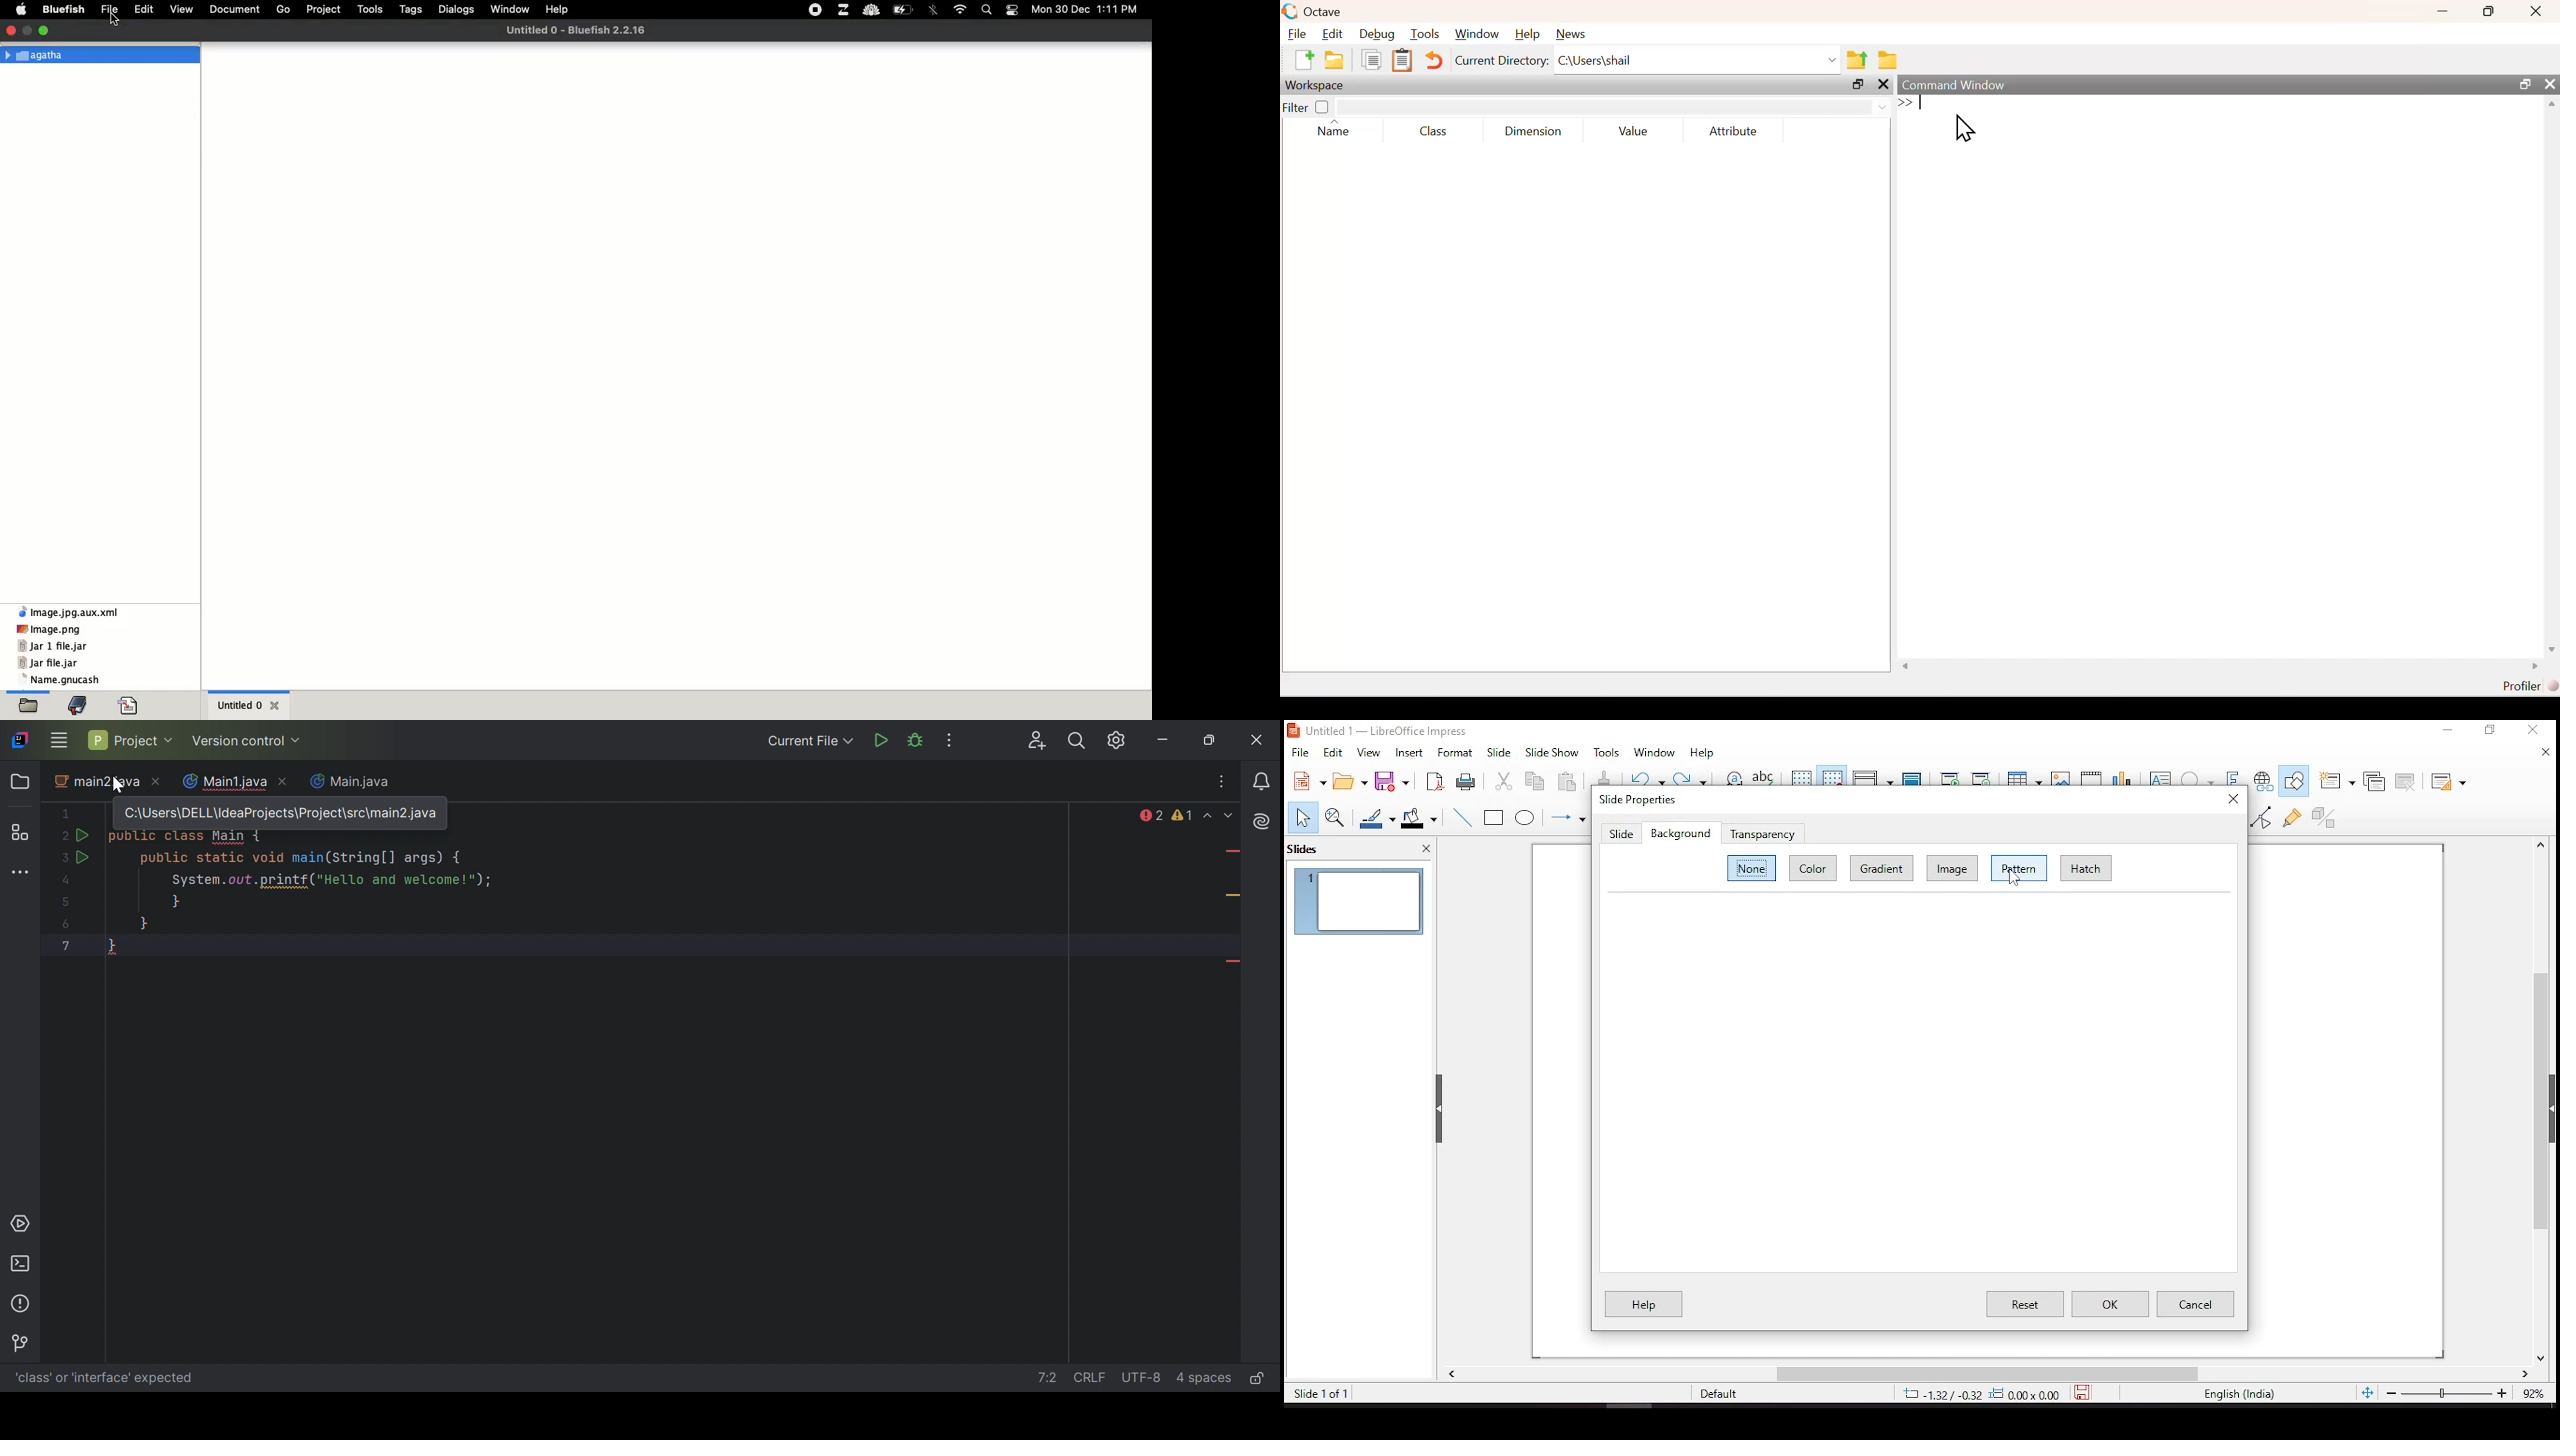  Describe the element at coordinates (1359, 901) in the screenshot. I see `slide 1` at that location.